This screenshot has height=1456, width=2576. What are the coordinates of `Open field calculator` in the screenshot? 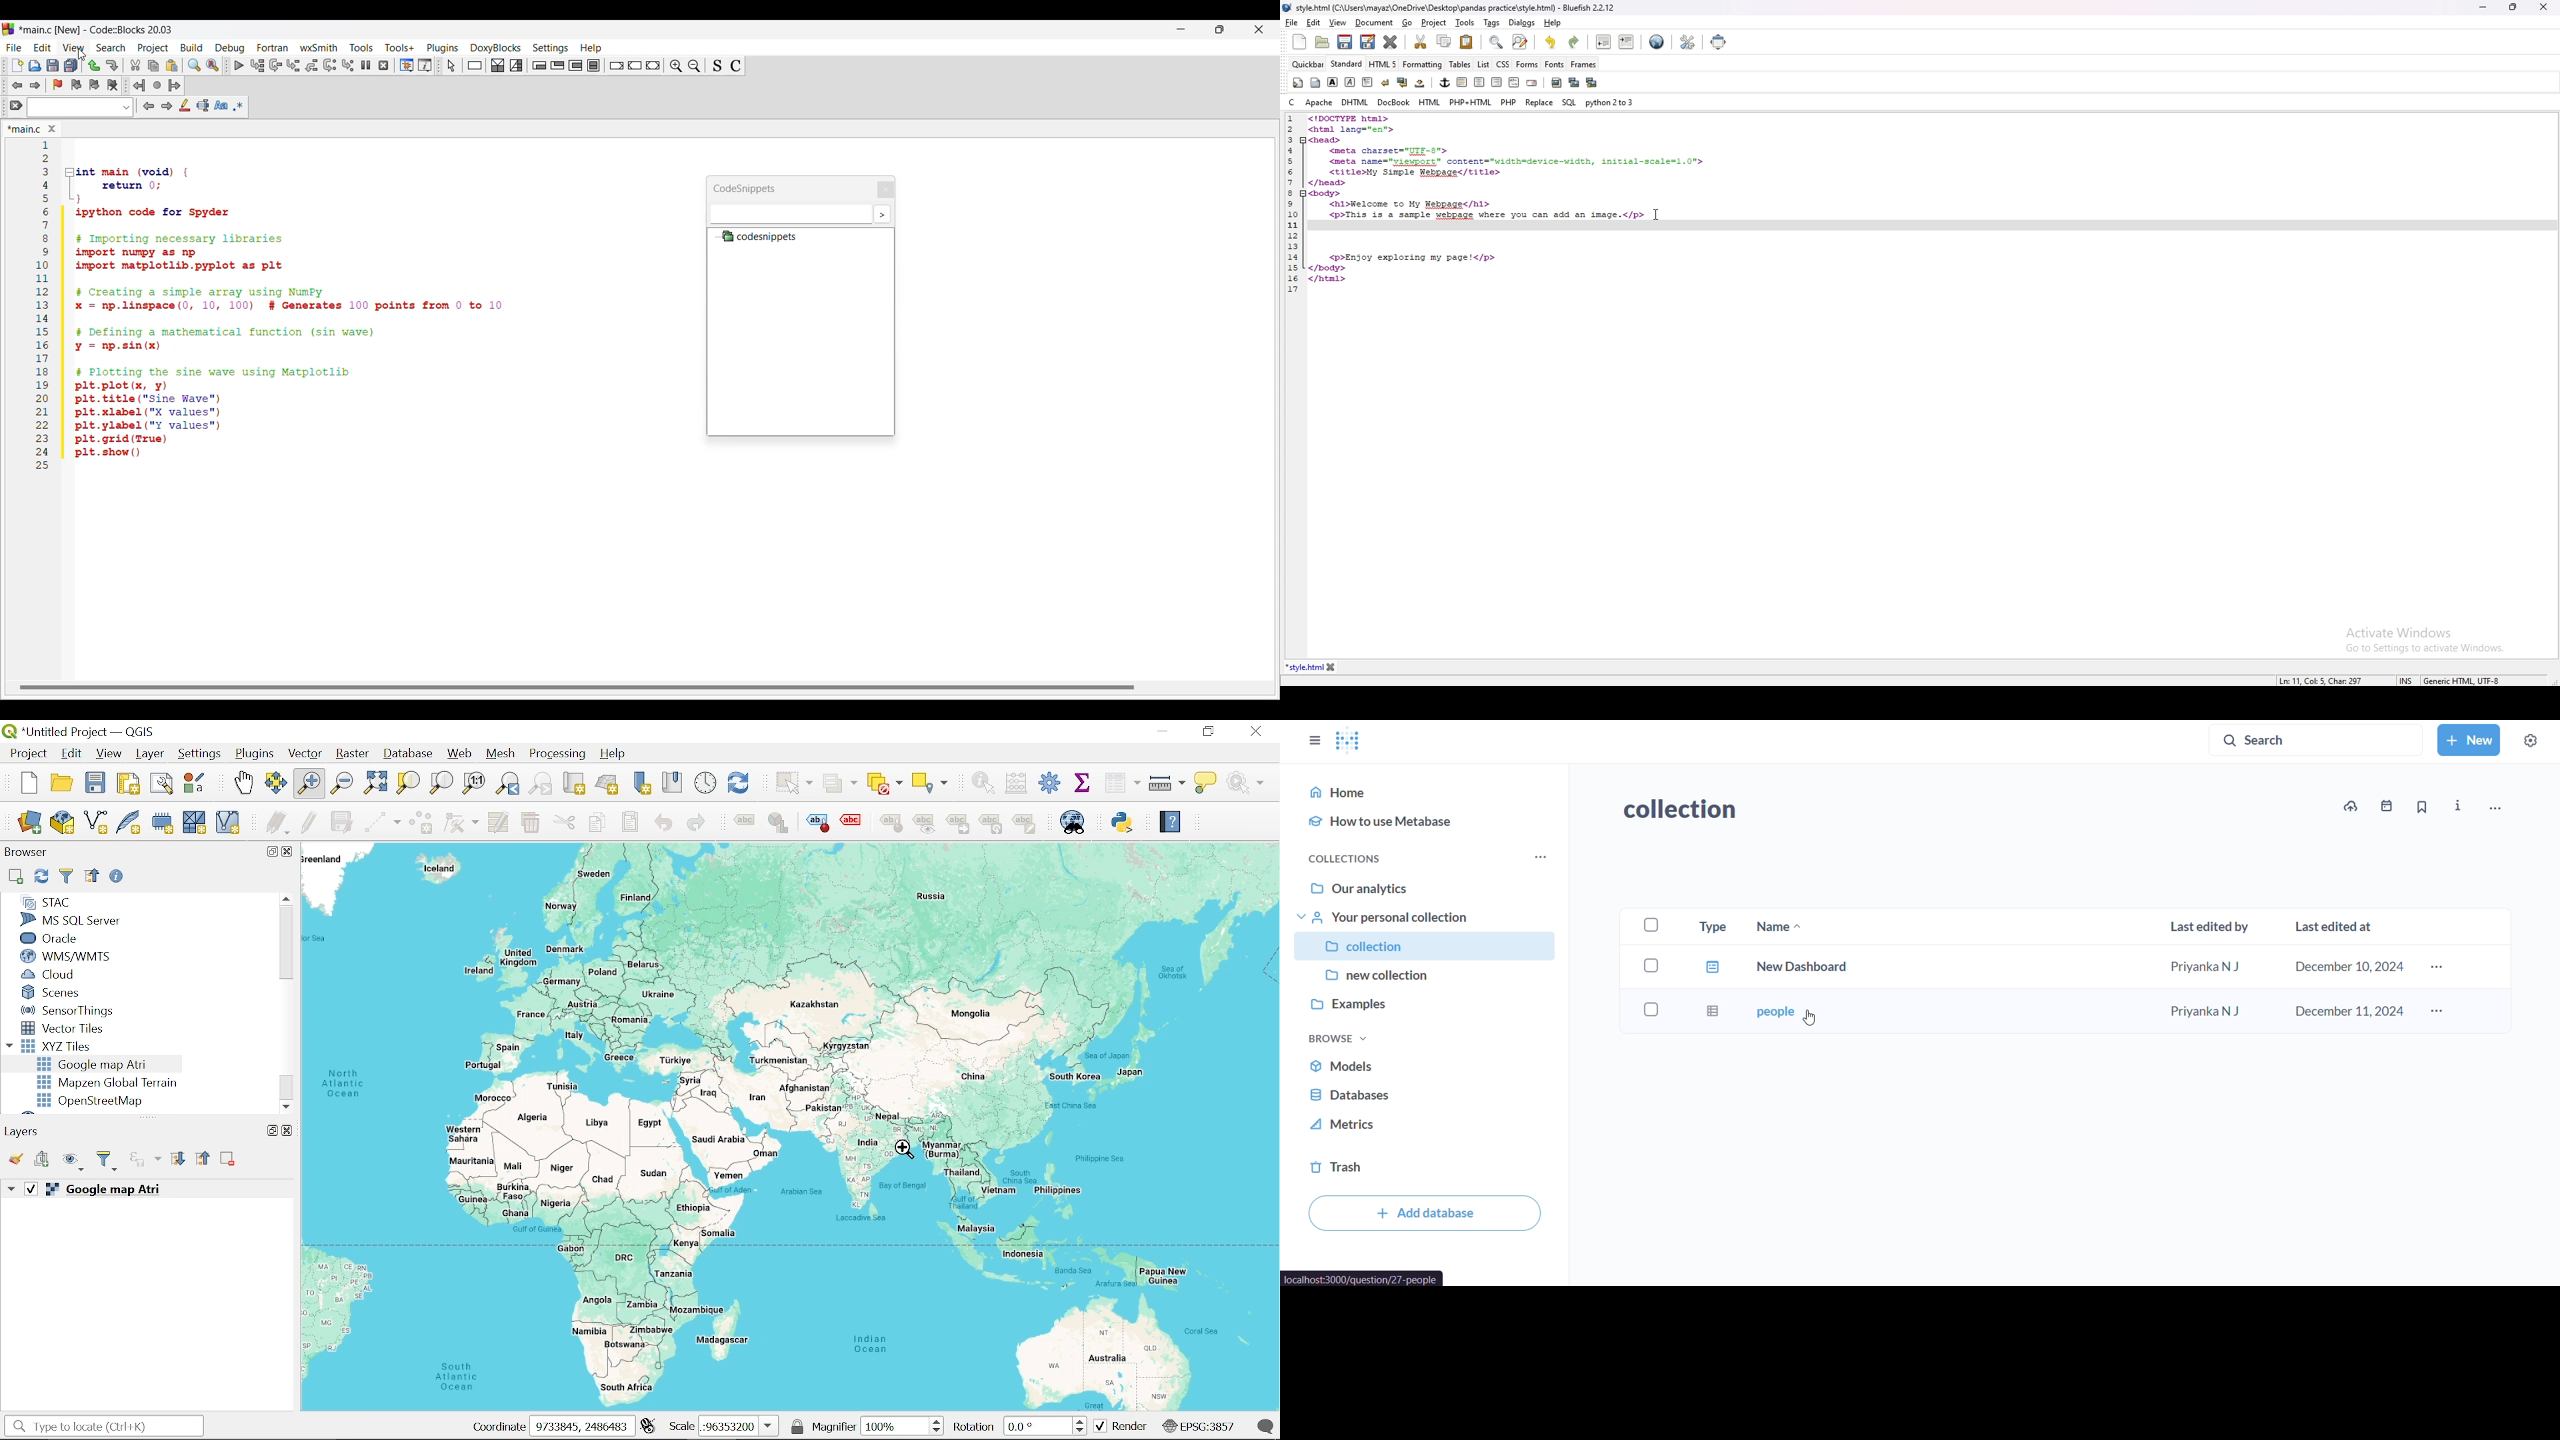 It's located at (1014, 783).